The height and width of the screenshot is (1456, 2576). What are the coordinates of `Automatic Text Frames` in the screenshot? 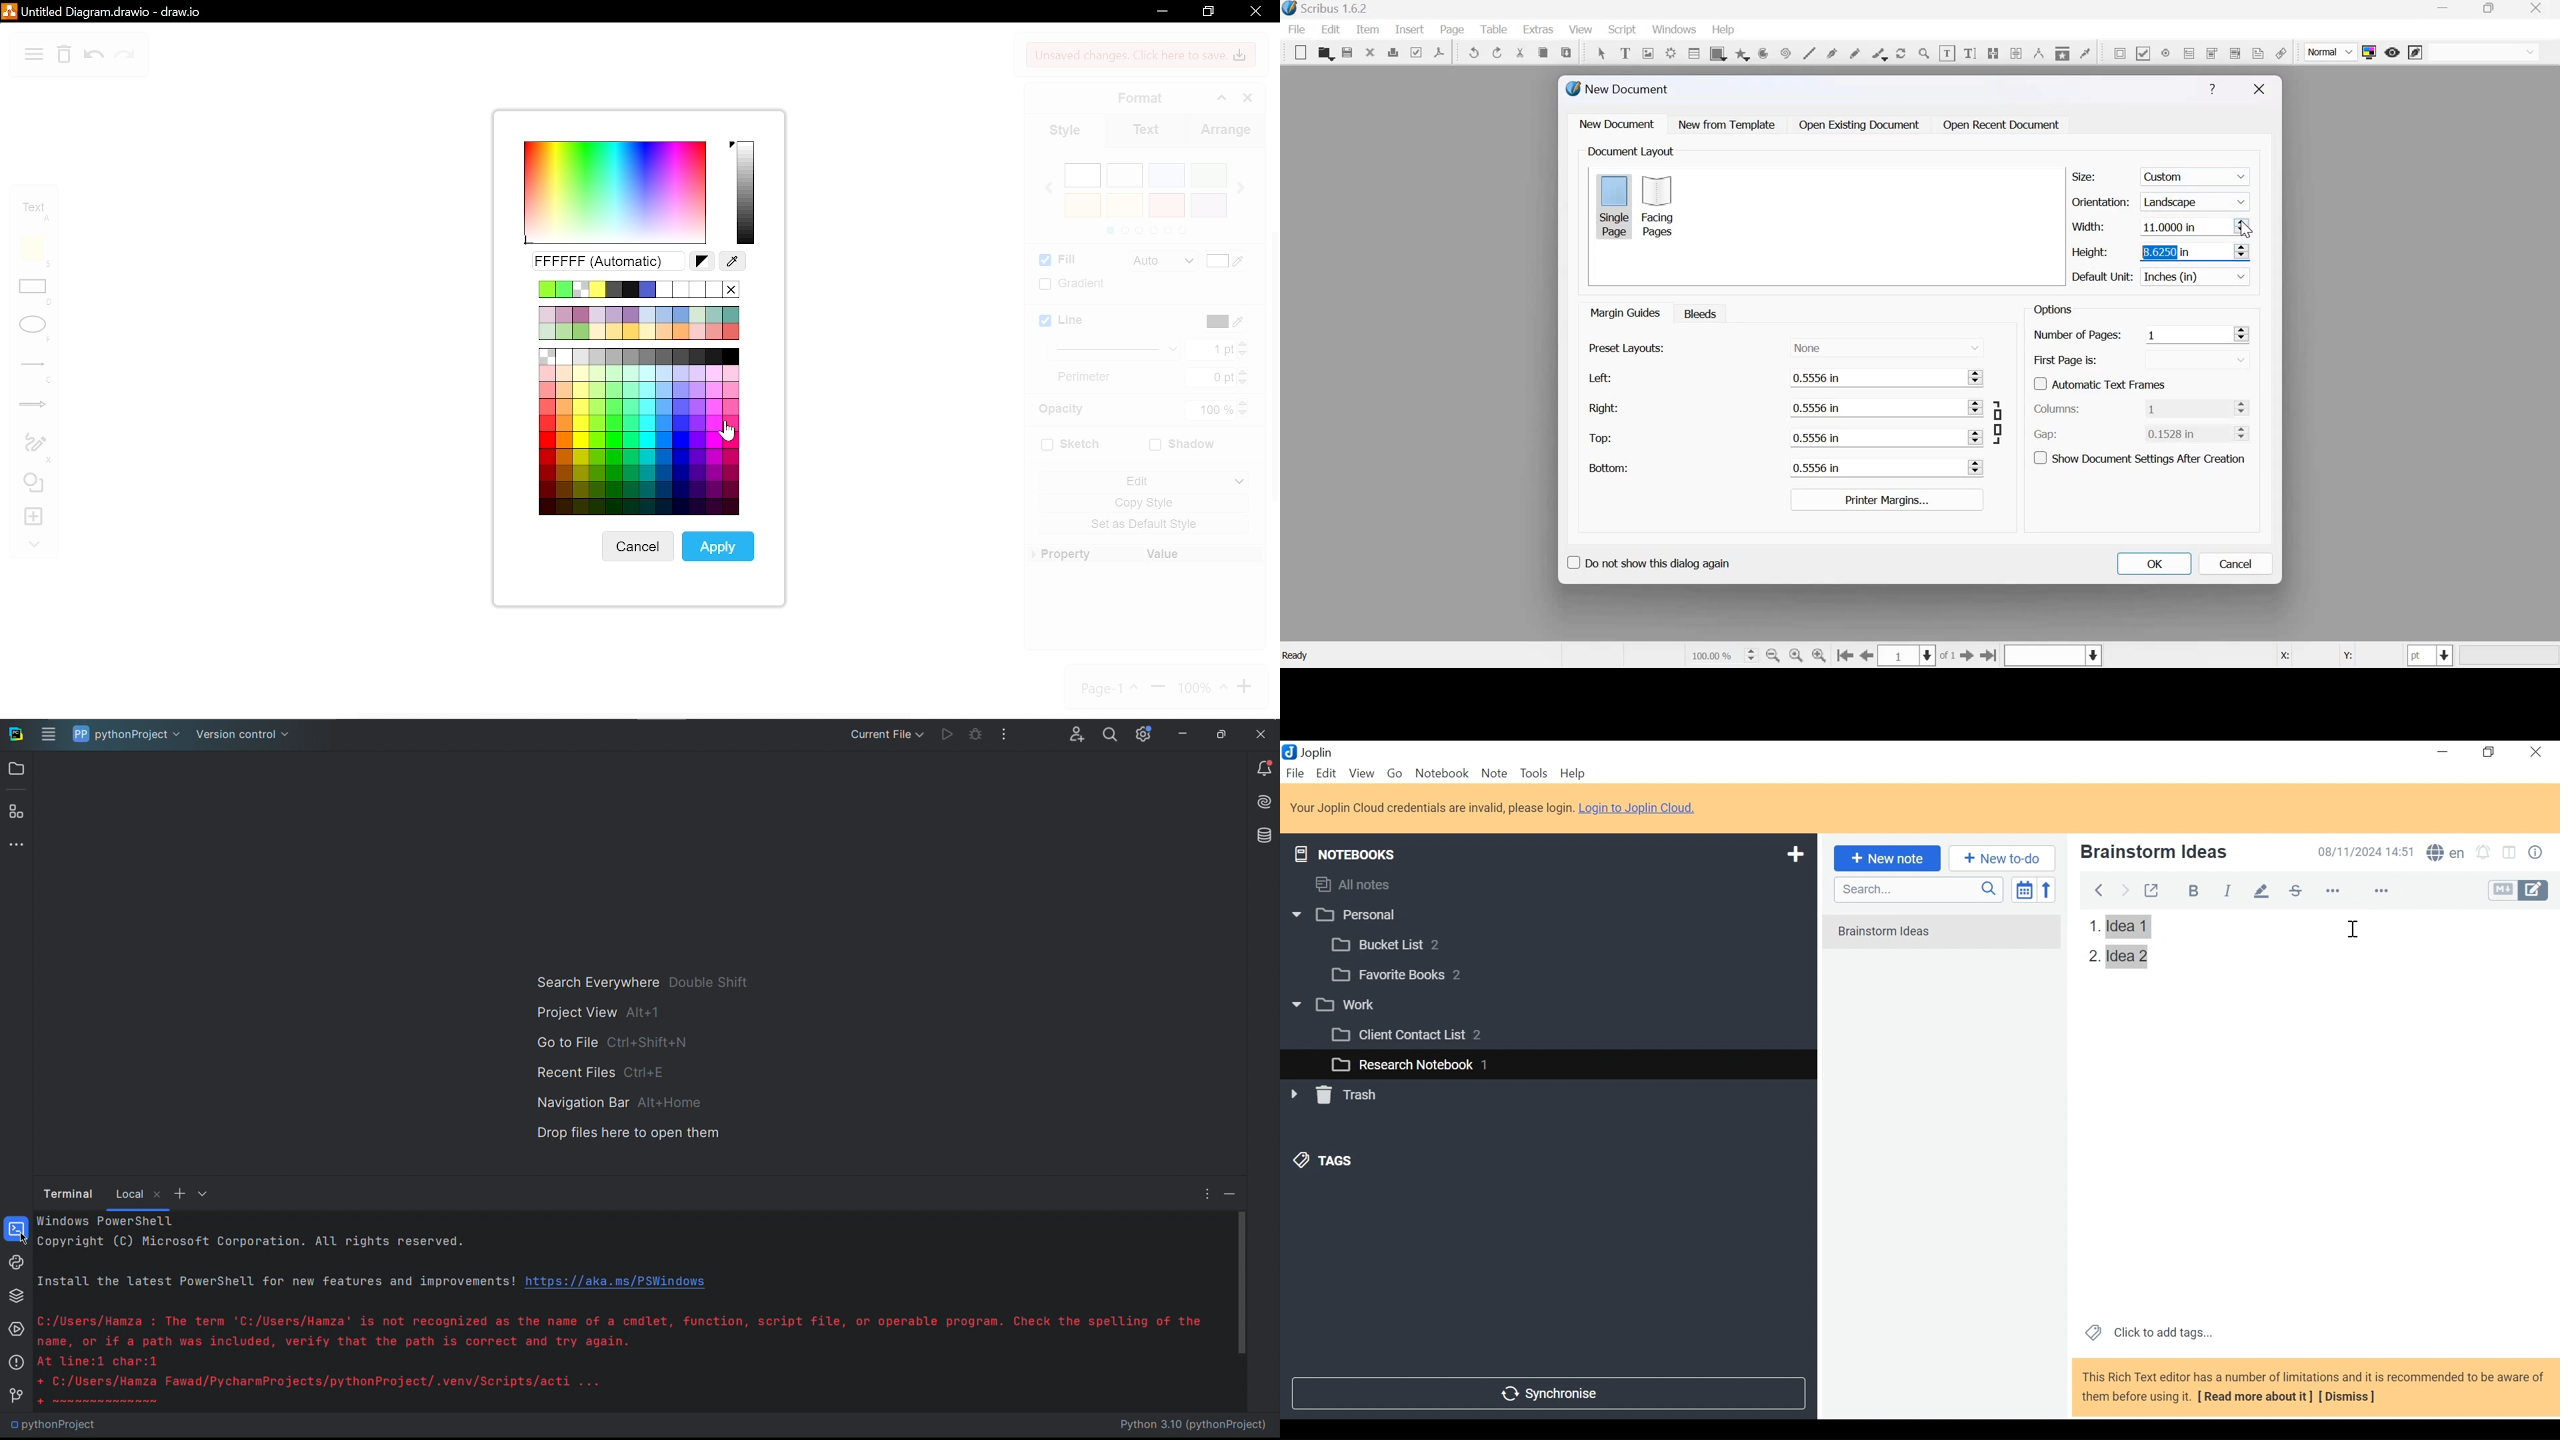 It's located at (2100, 383).